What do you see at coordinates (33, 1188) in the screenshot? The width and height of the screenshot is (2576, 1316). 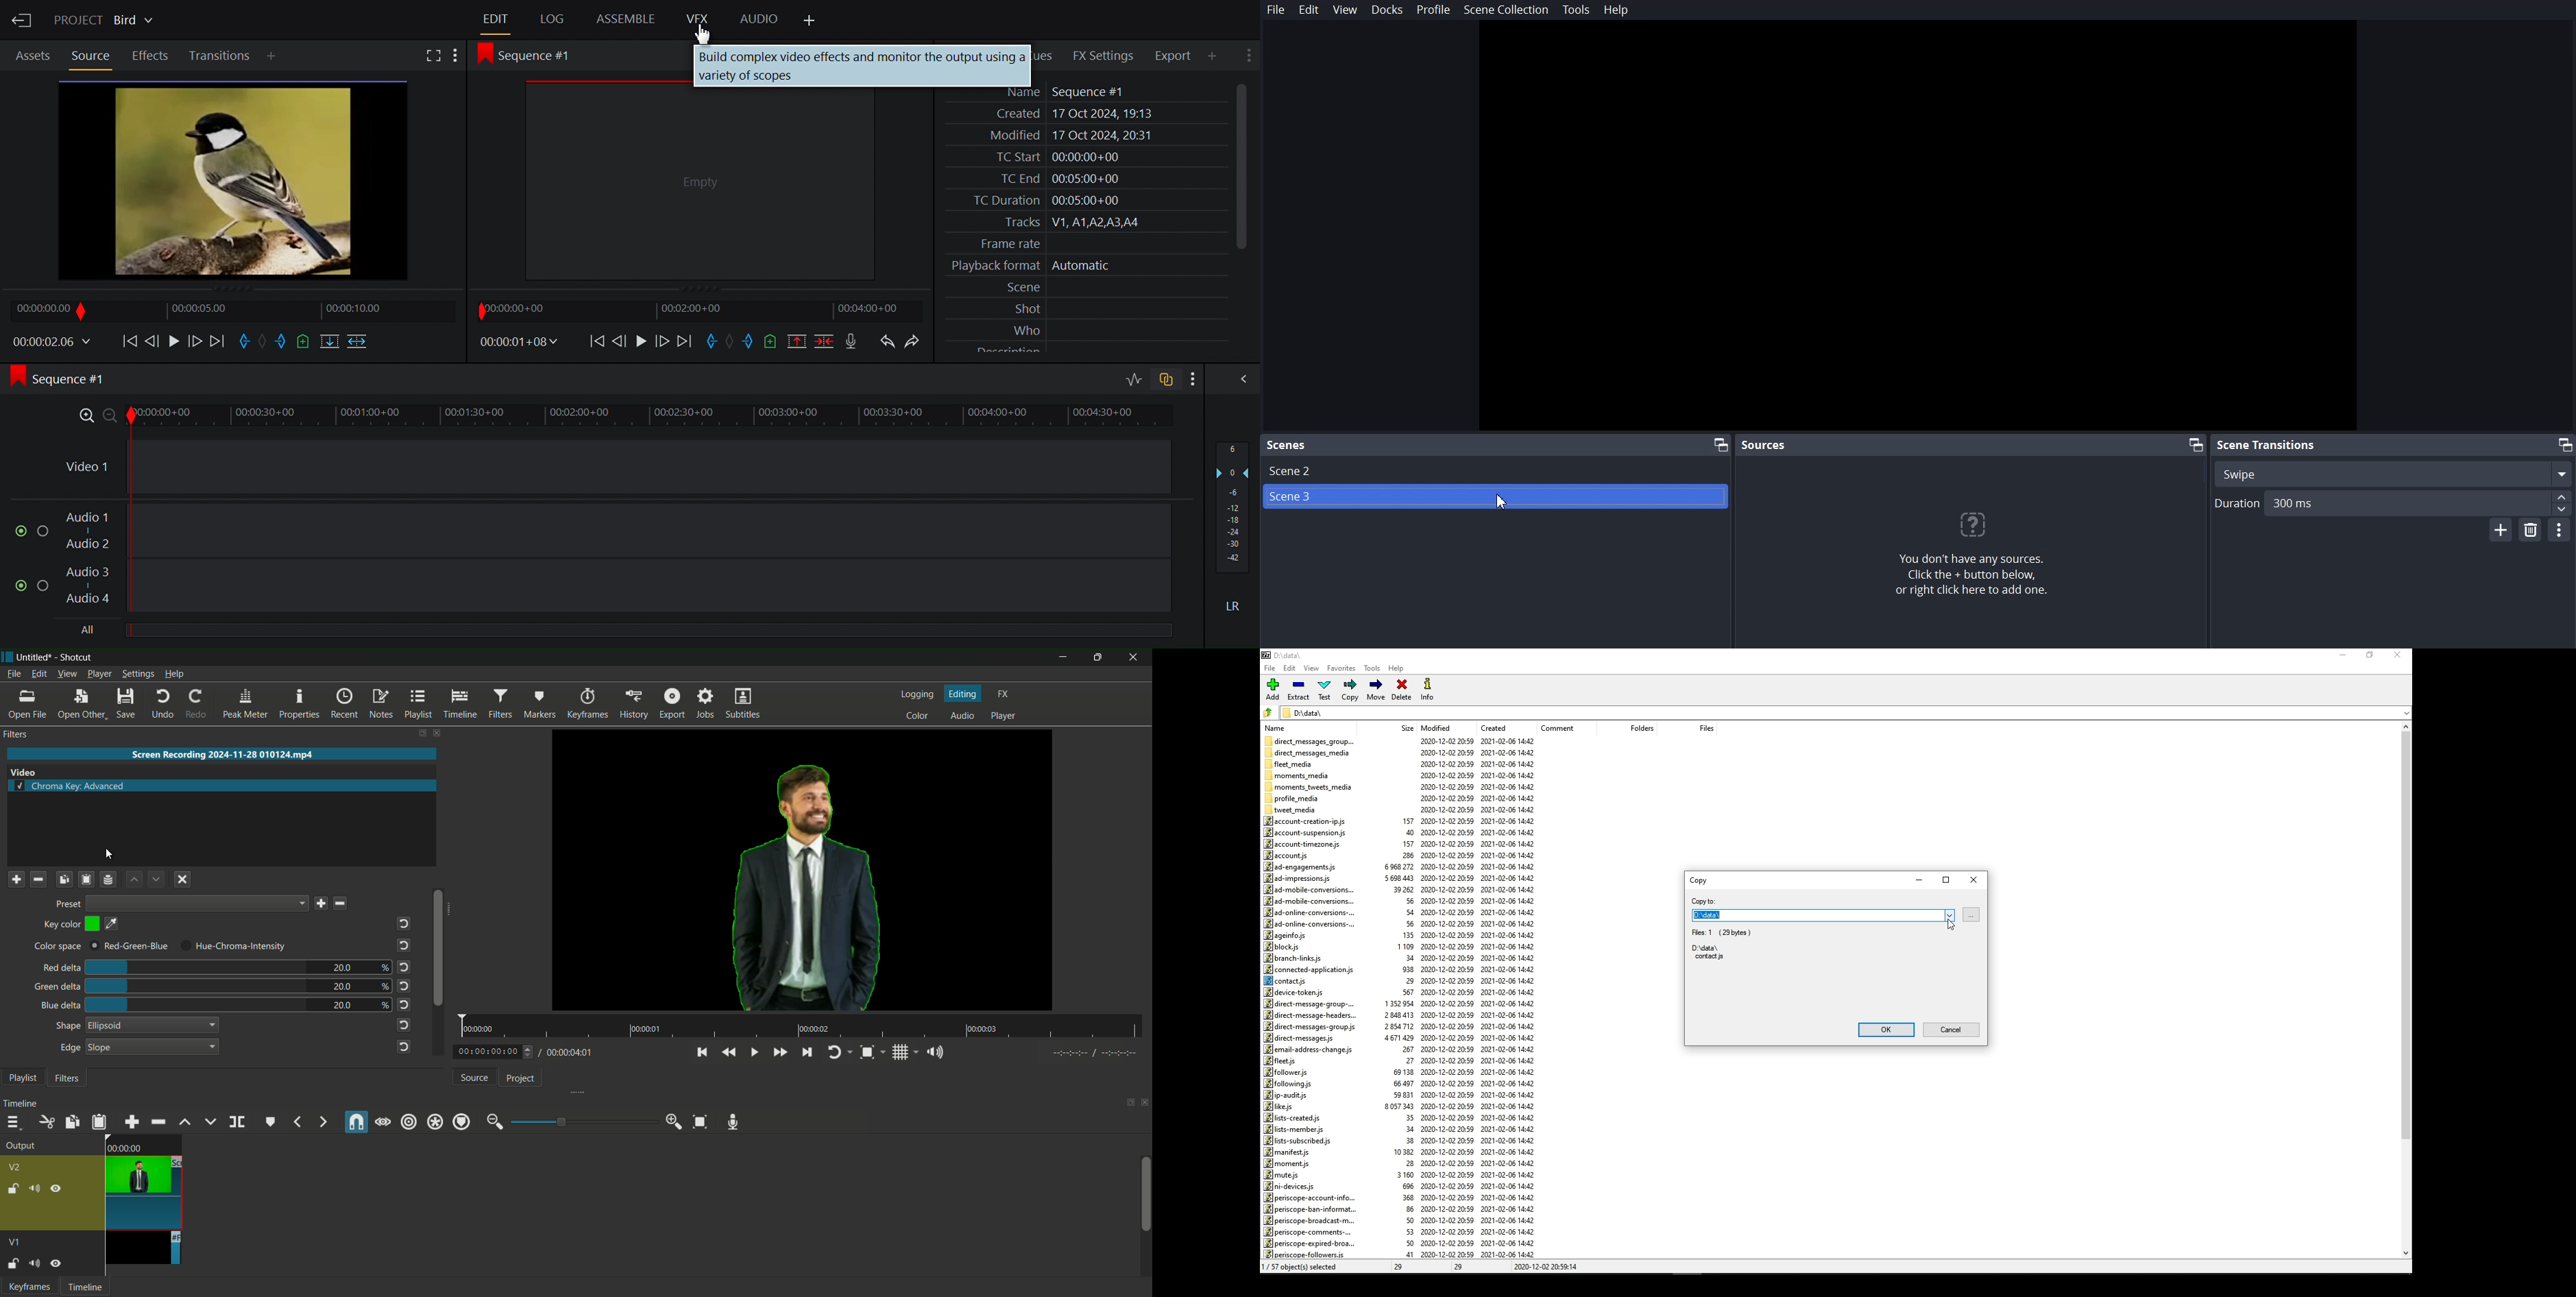 I see `mute` at bounding box center [33, 1188].